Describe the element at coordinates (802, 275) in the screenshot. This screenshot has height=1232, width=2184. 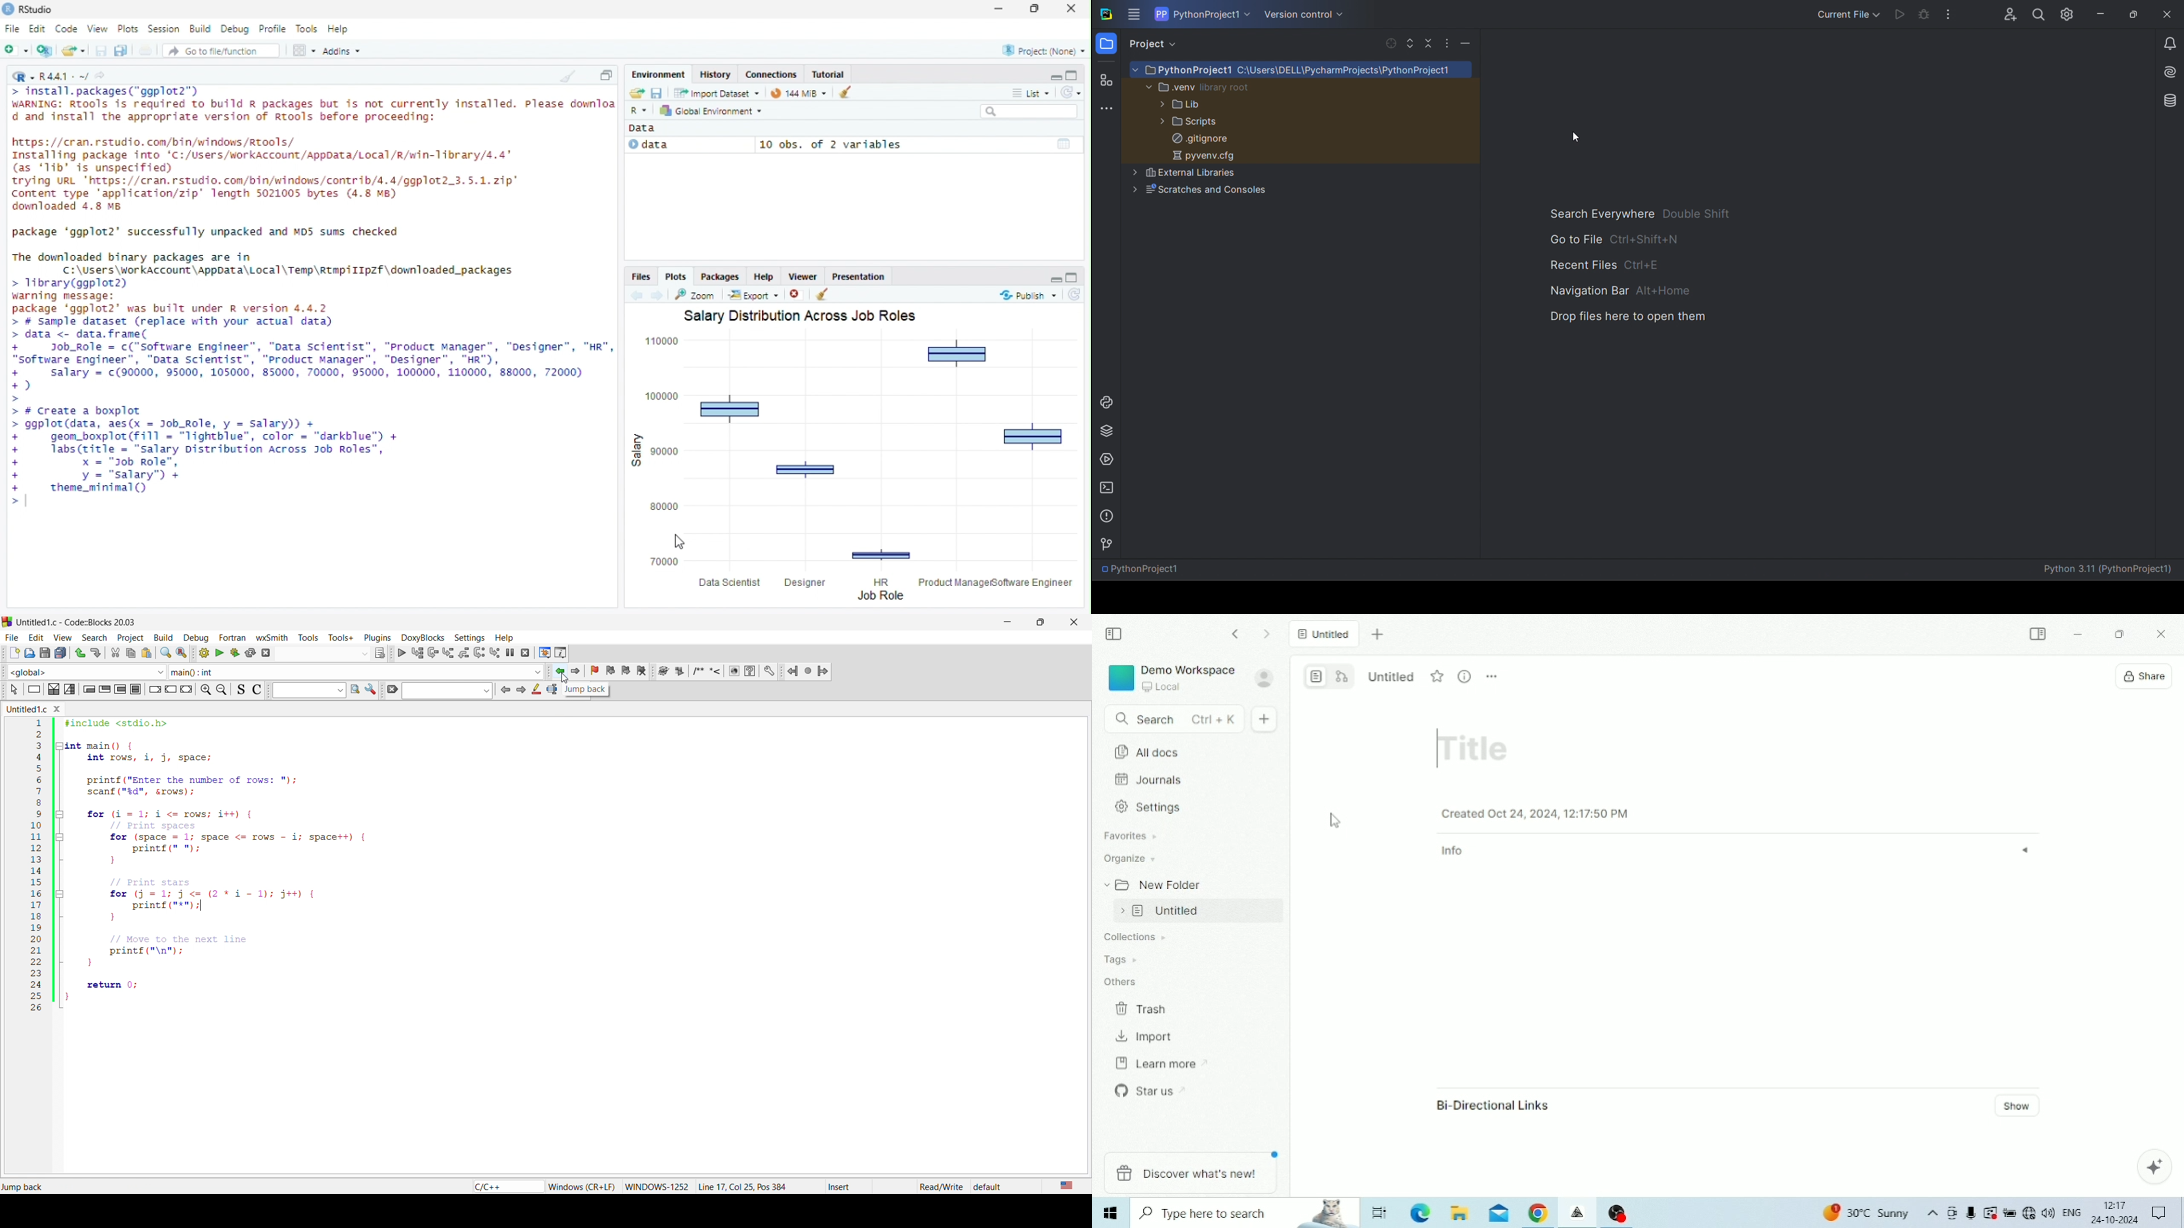
I see `Viewer` at that location.